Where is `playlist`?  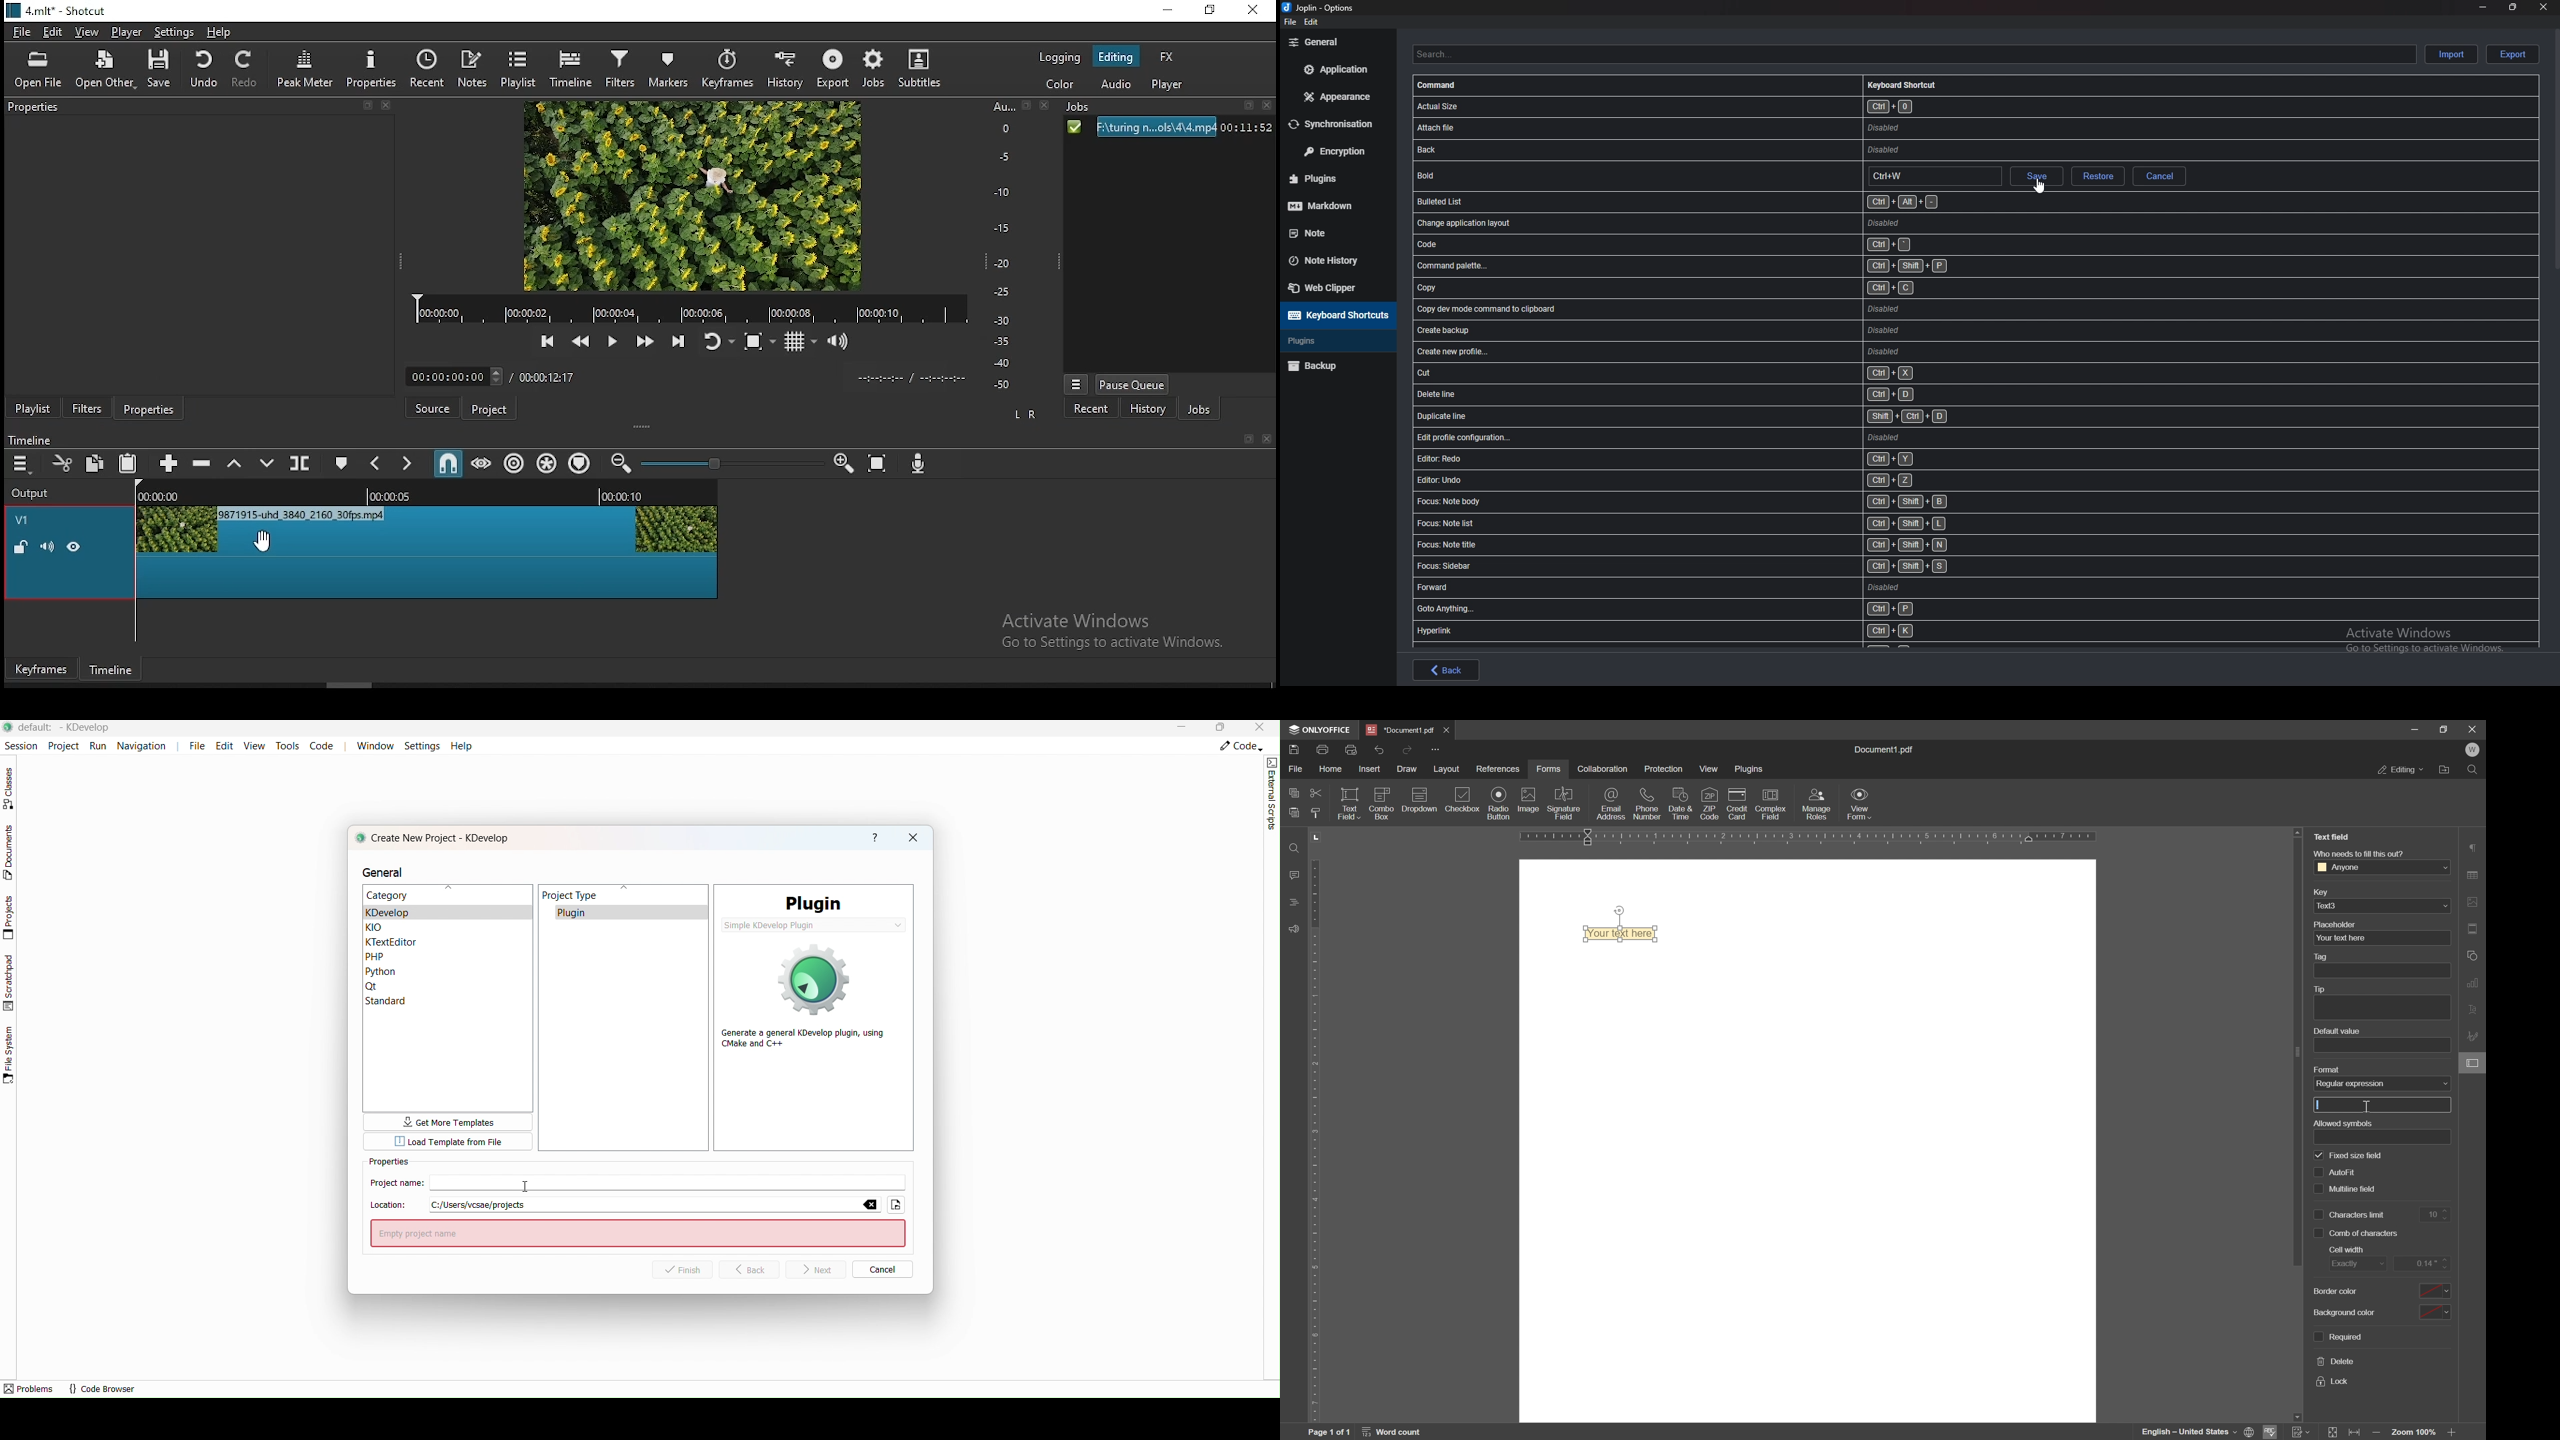
playlist is located at coordinates (517, 69).